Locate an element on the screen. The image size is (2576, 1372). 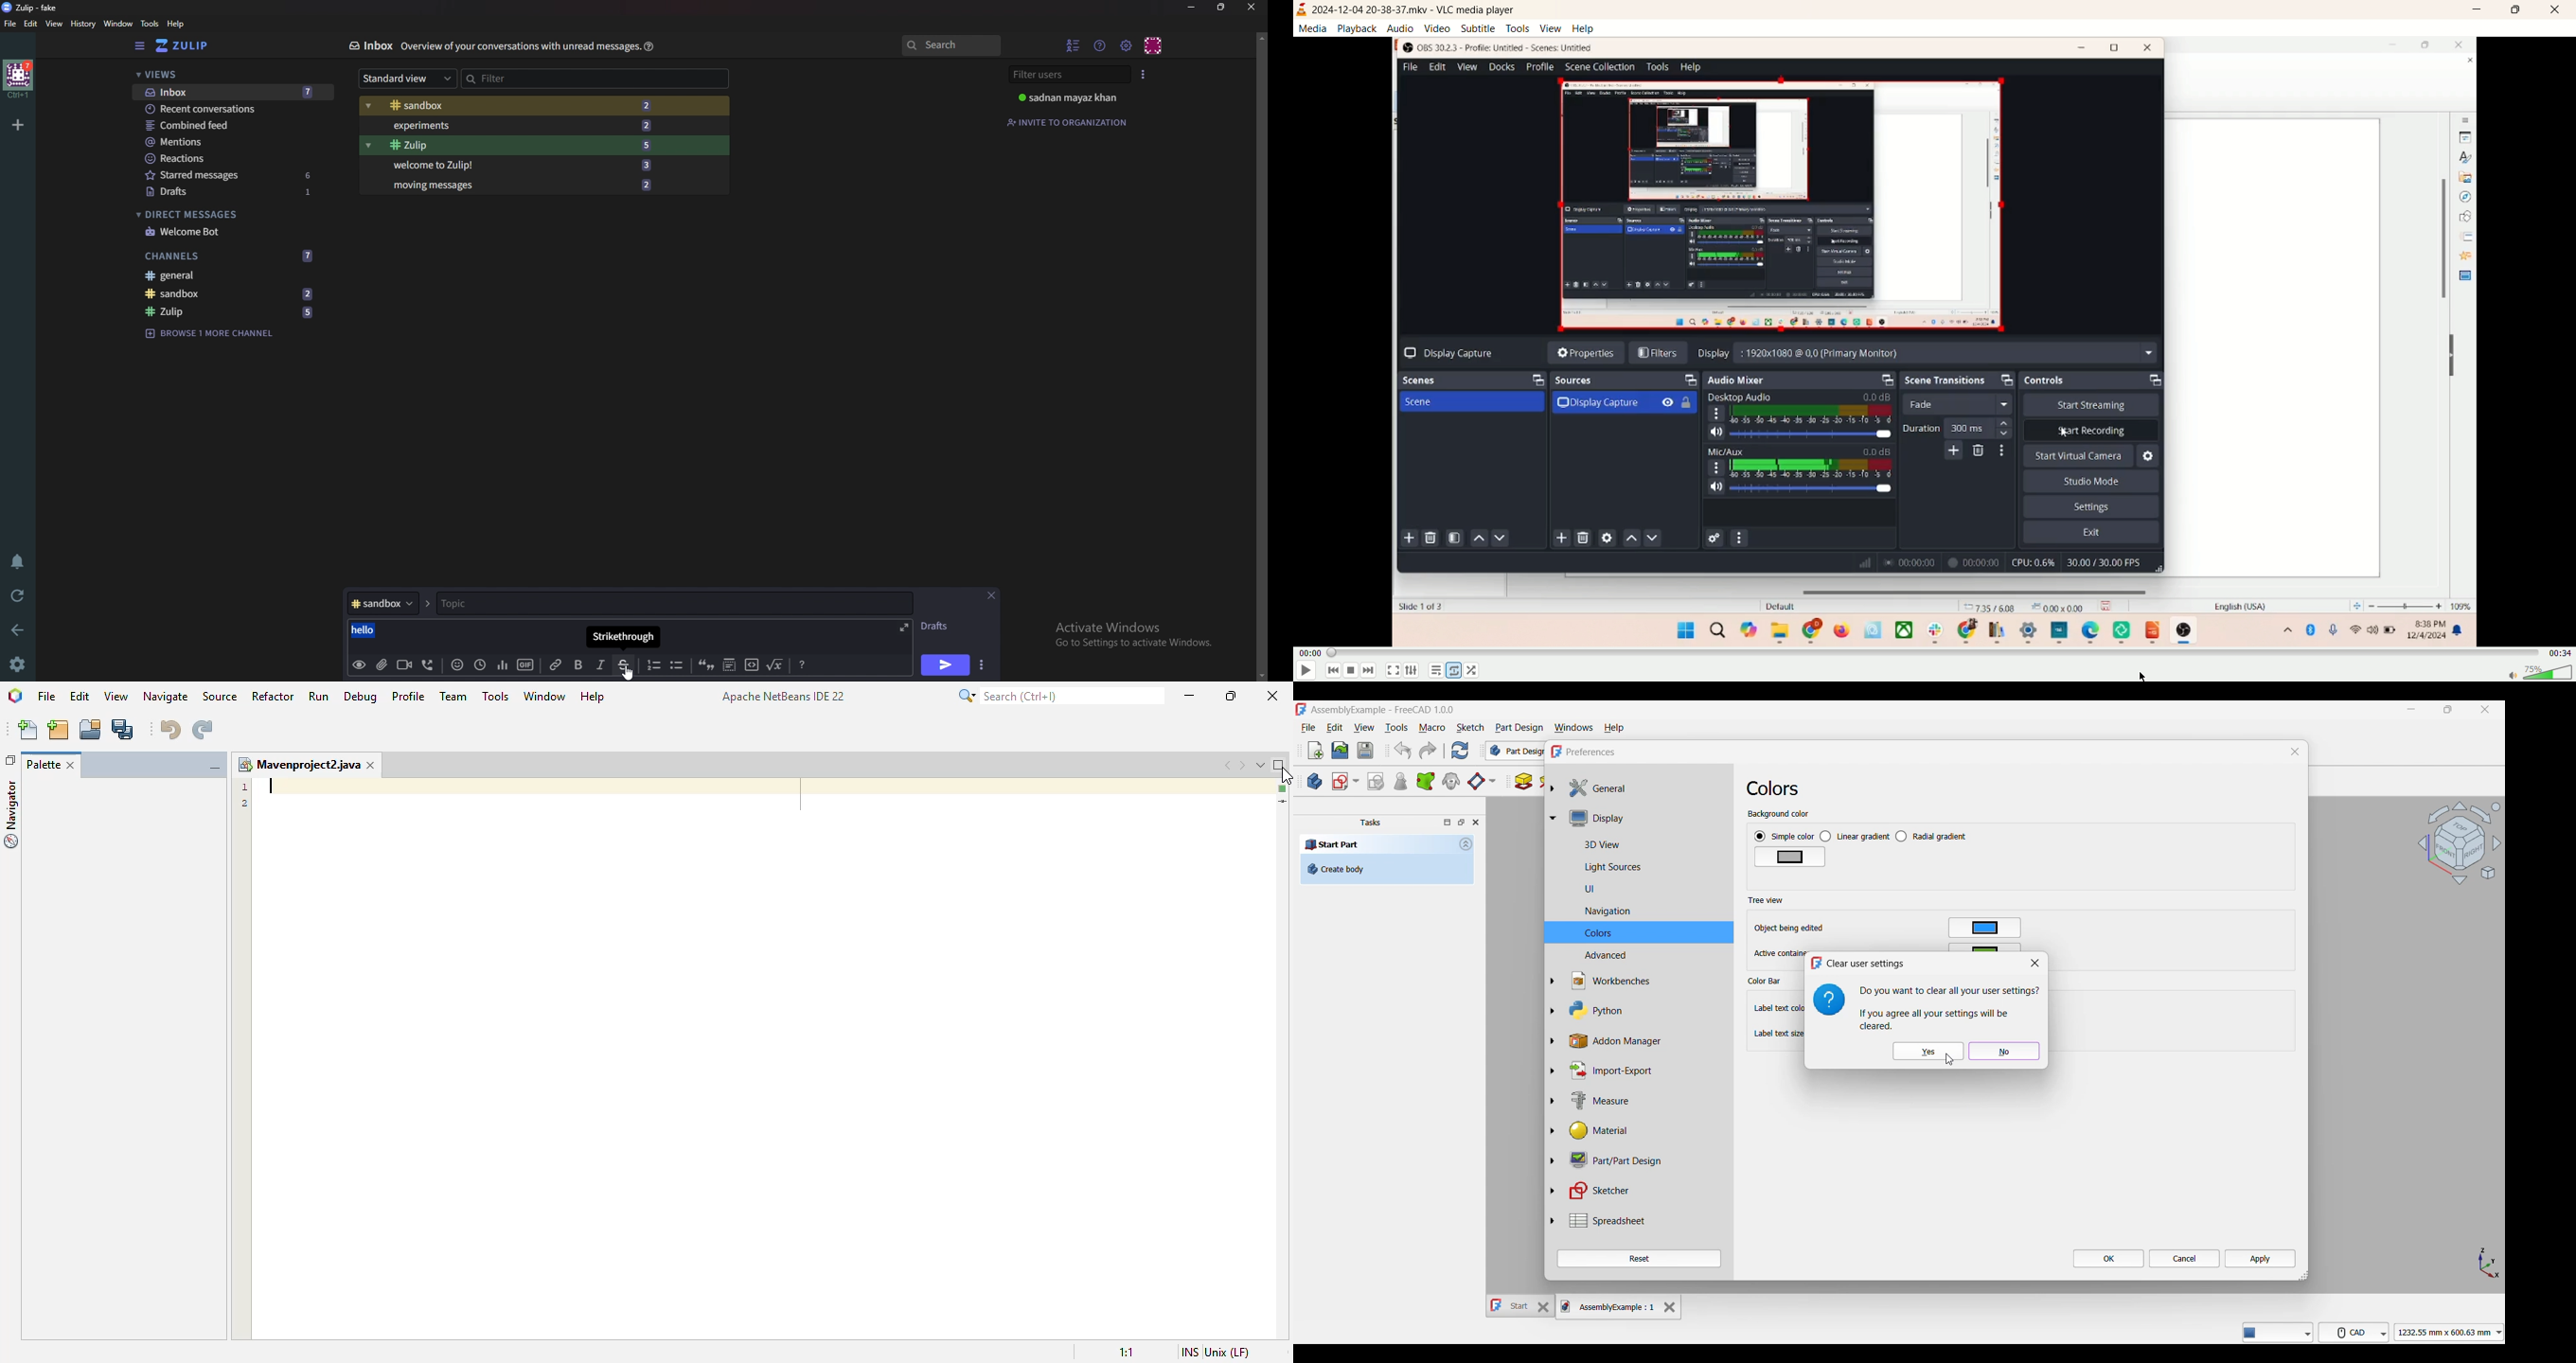
Browse channel is located at coordinates (211, 337).